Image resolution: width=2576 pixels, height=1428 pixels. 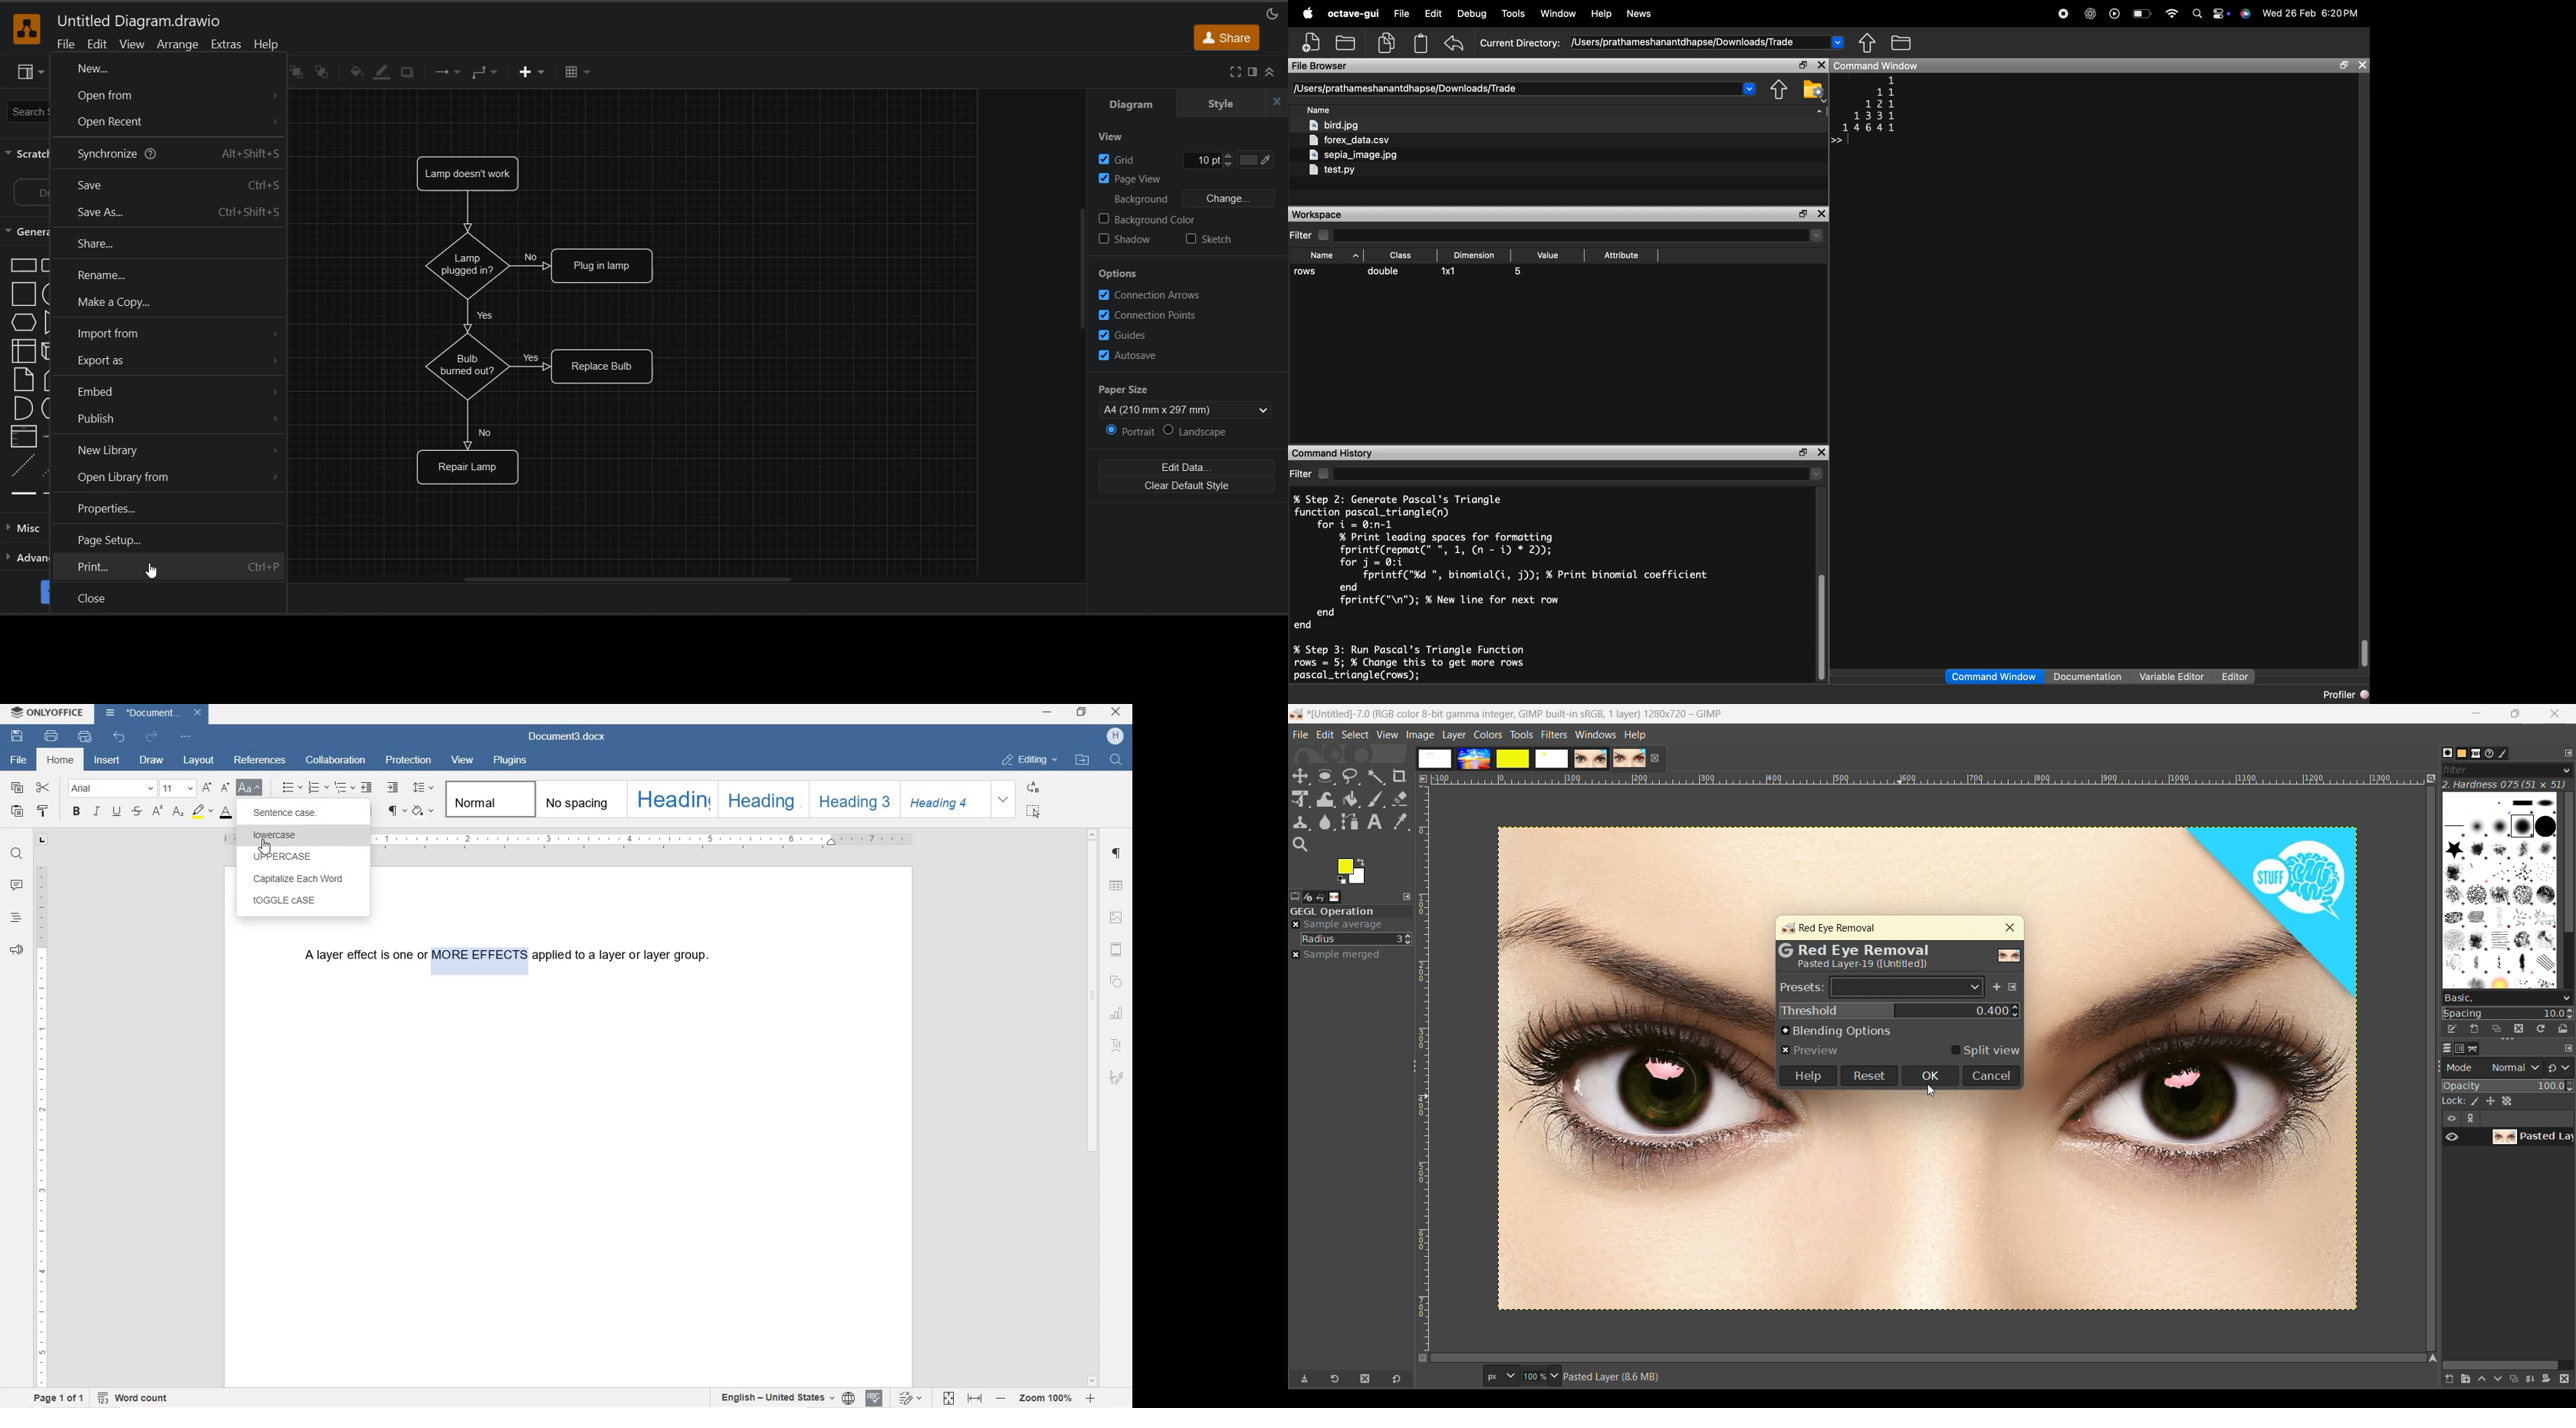 What do you see at coordinates (178, 390) in the screenshot?
I see `embed` at bounding box center [178, 390].